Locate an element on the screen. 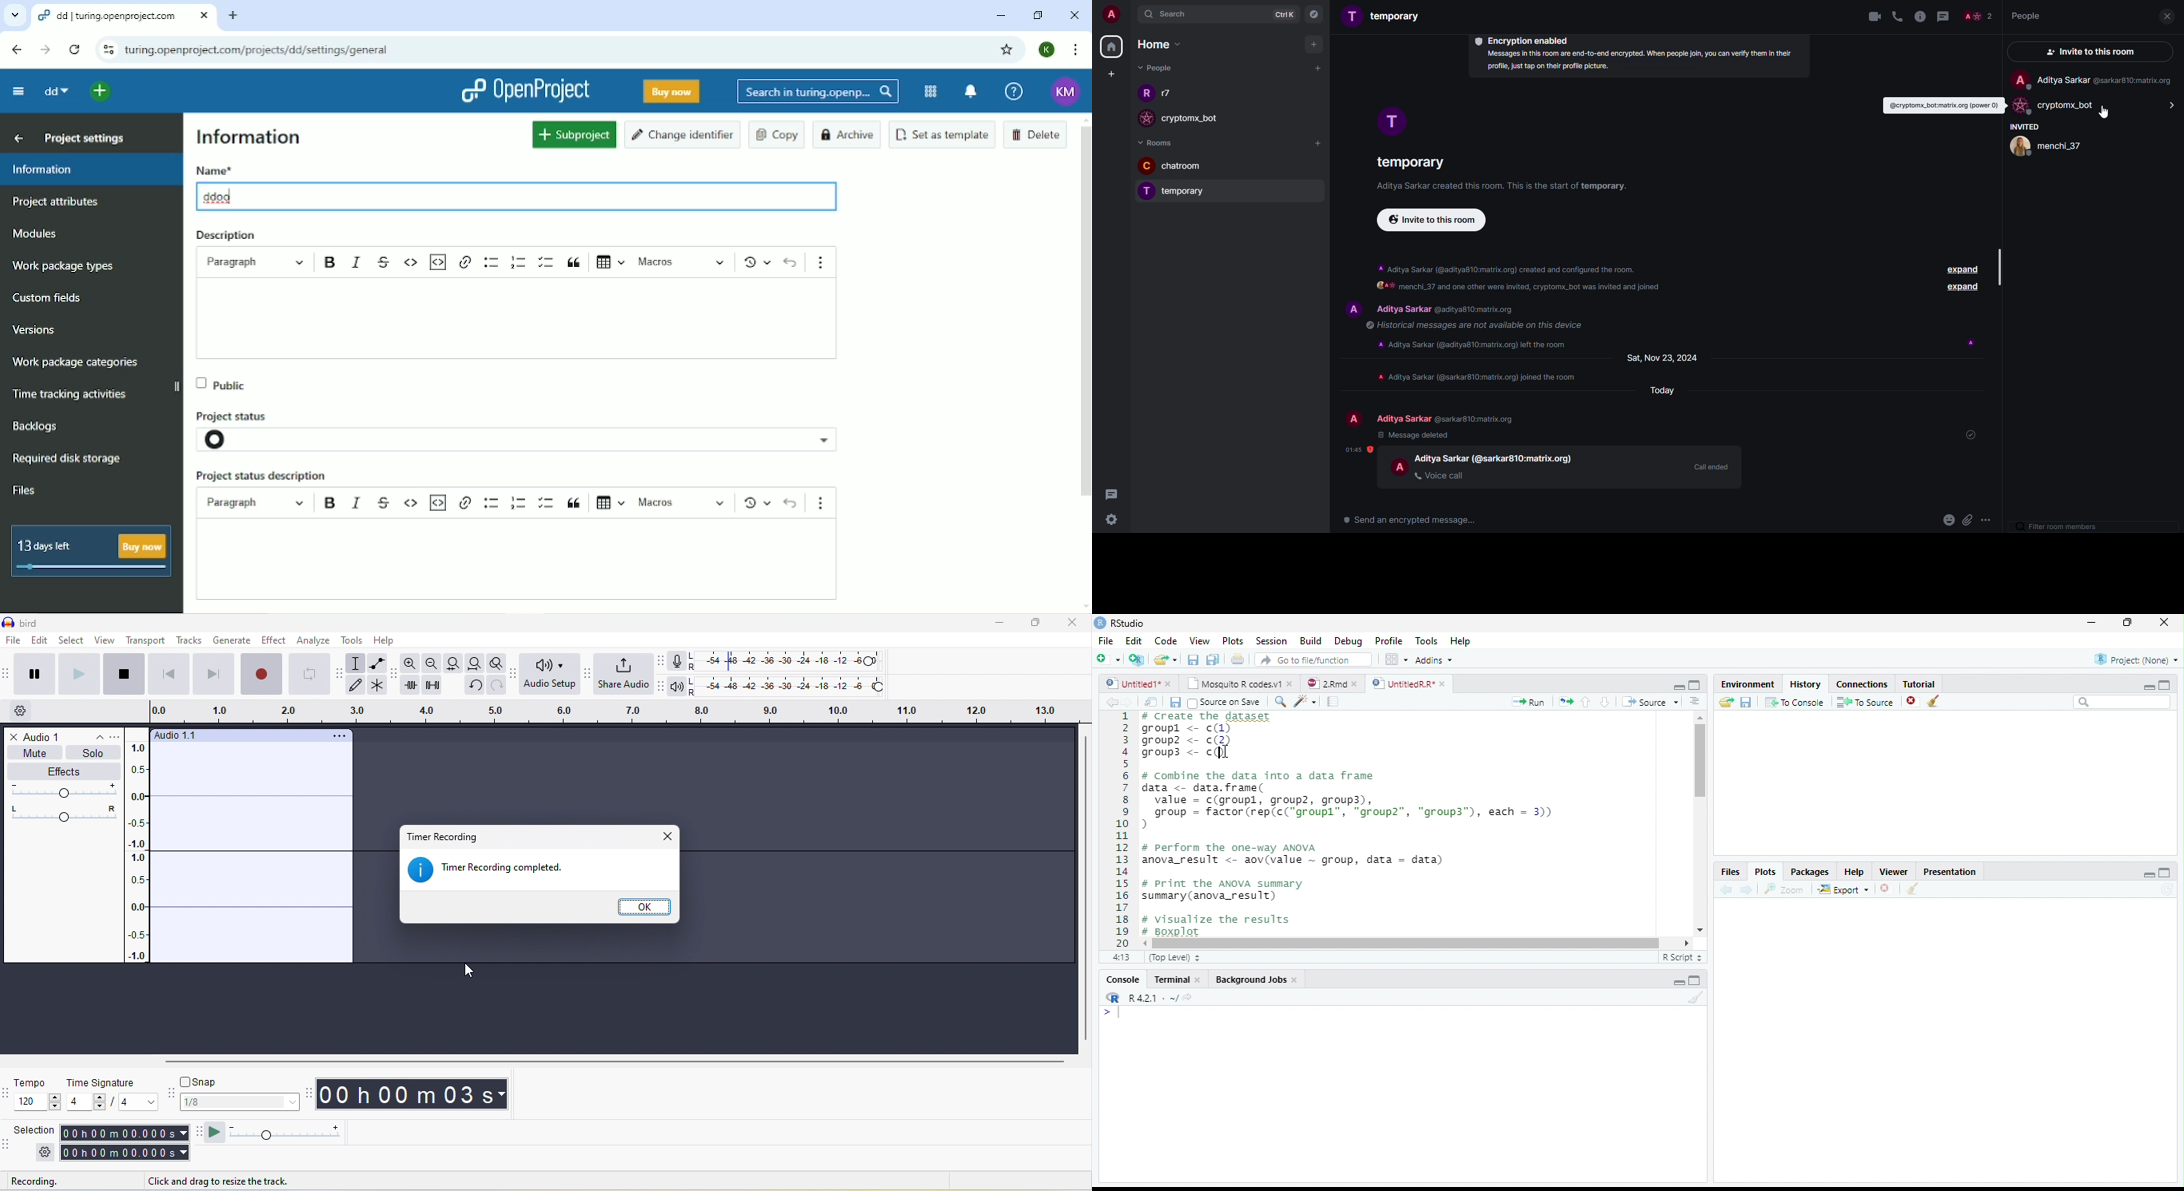  Files is located at coordinates (1729, 872).